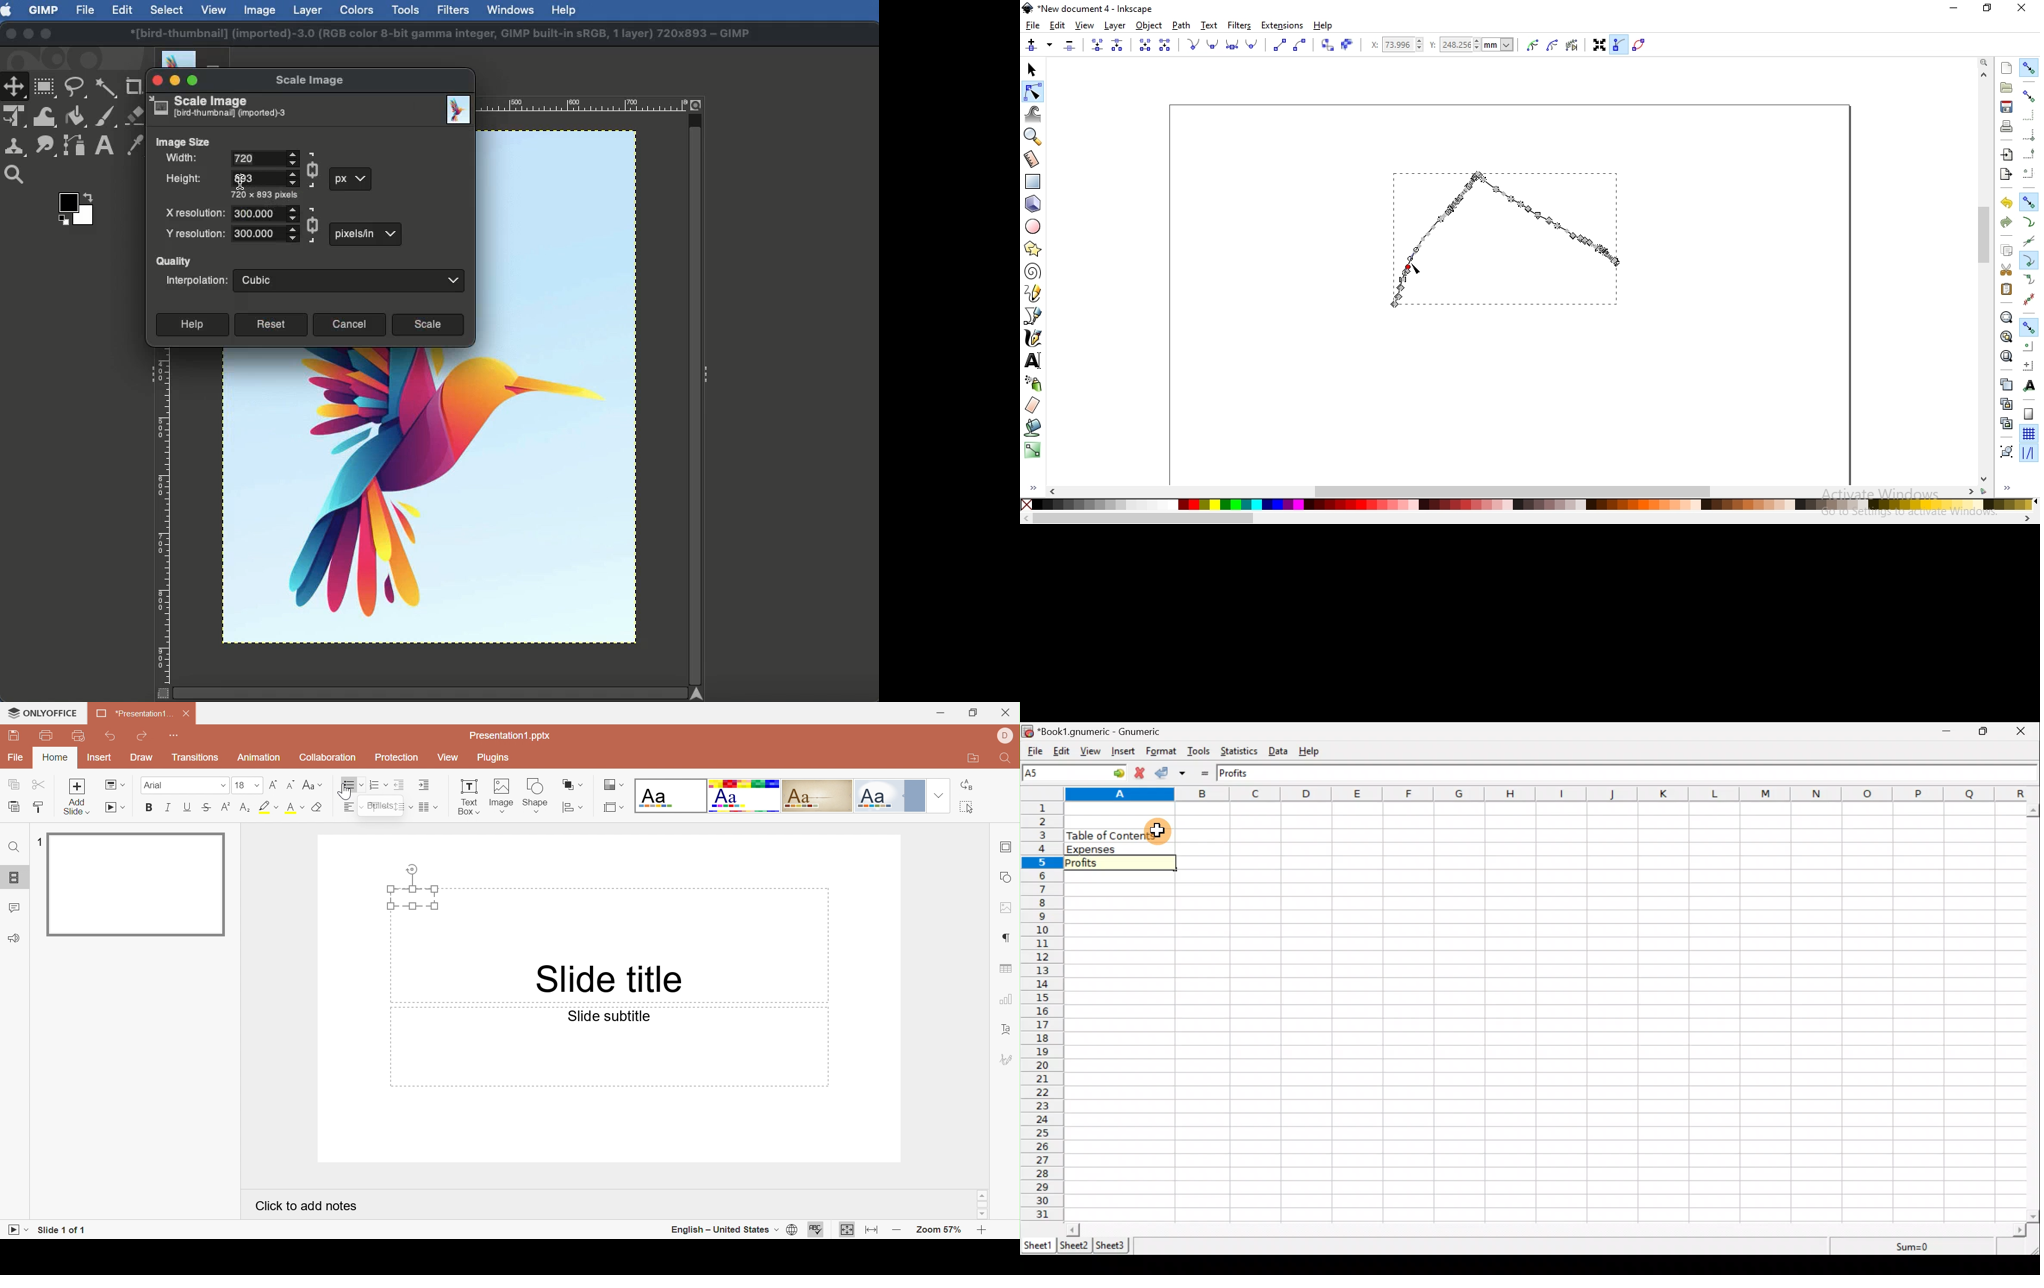 The height and width of the screenshot is (1288, 2044). Describe the element at coordinates (350, 180) in the screenshot. I see `px` at that location.